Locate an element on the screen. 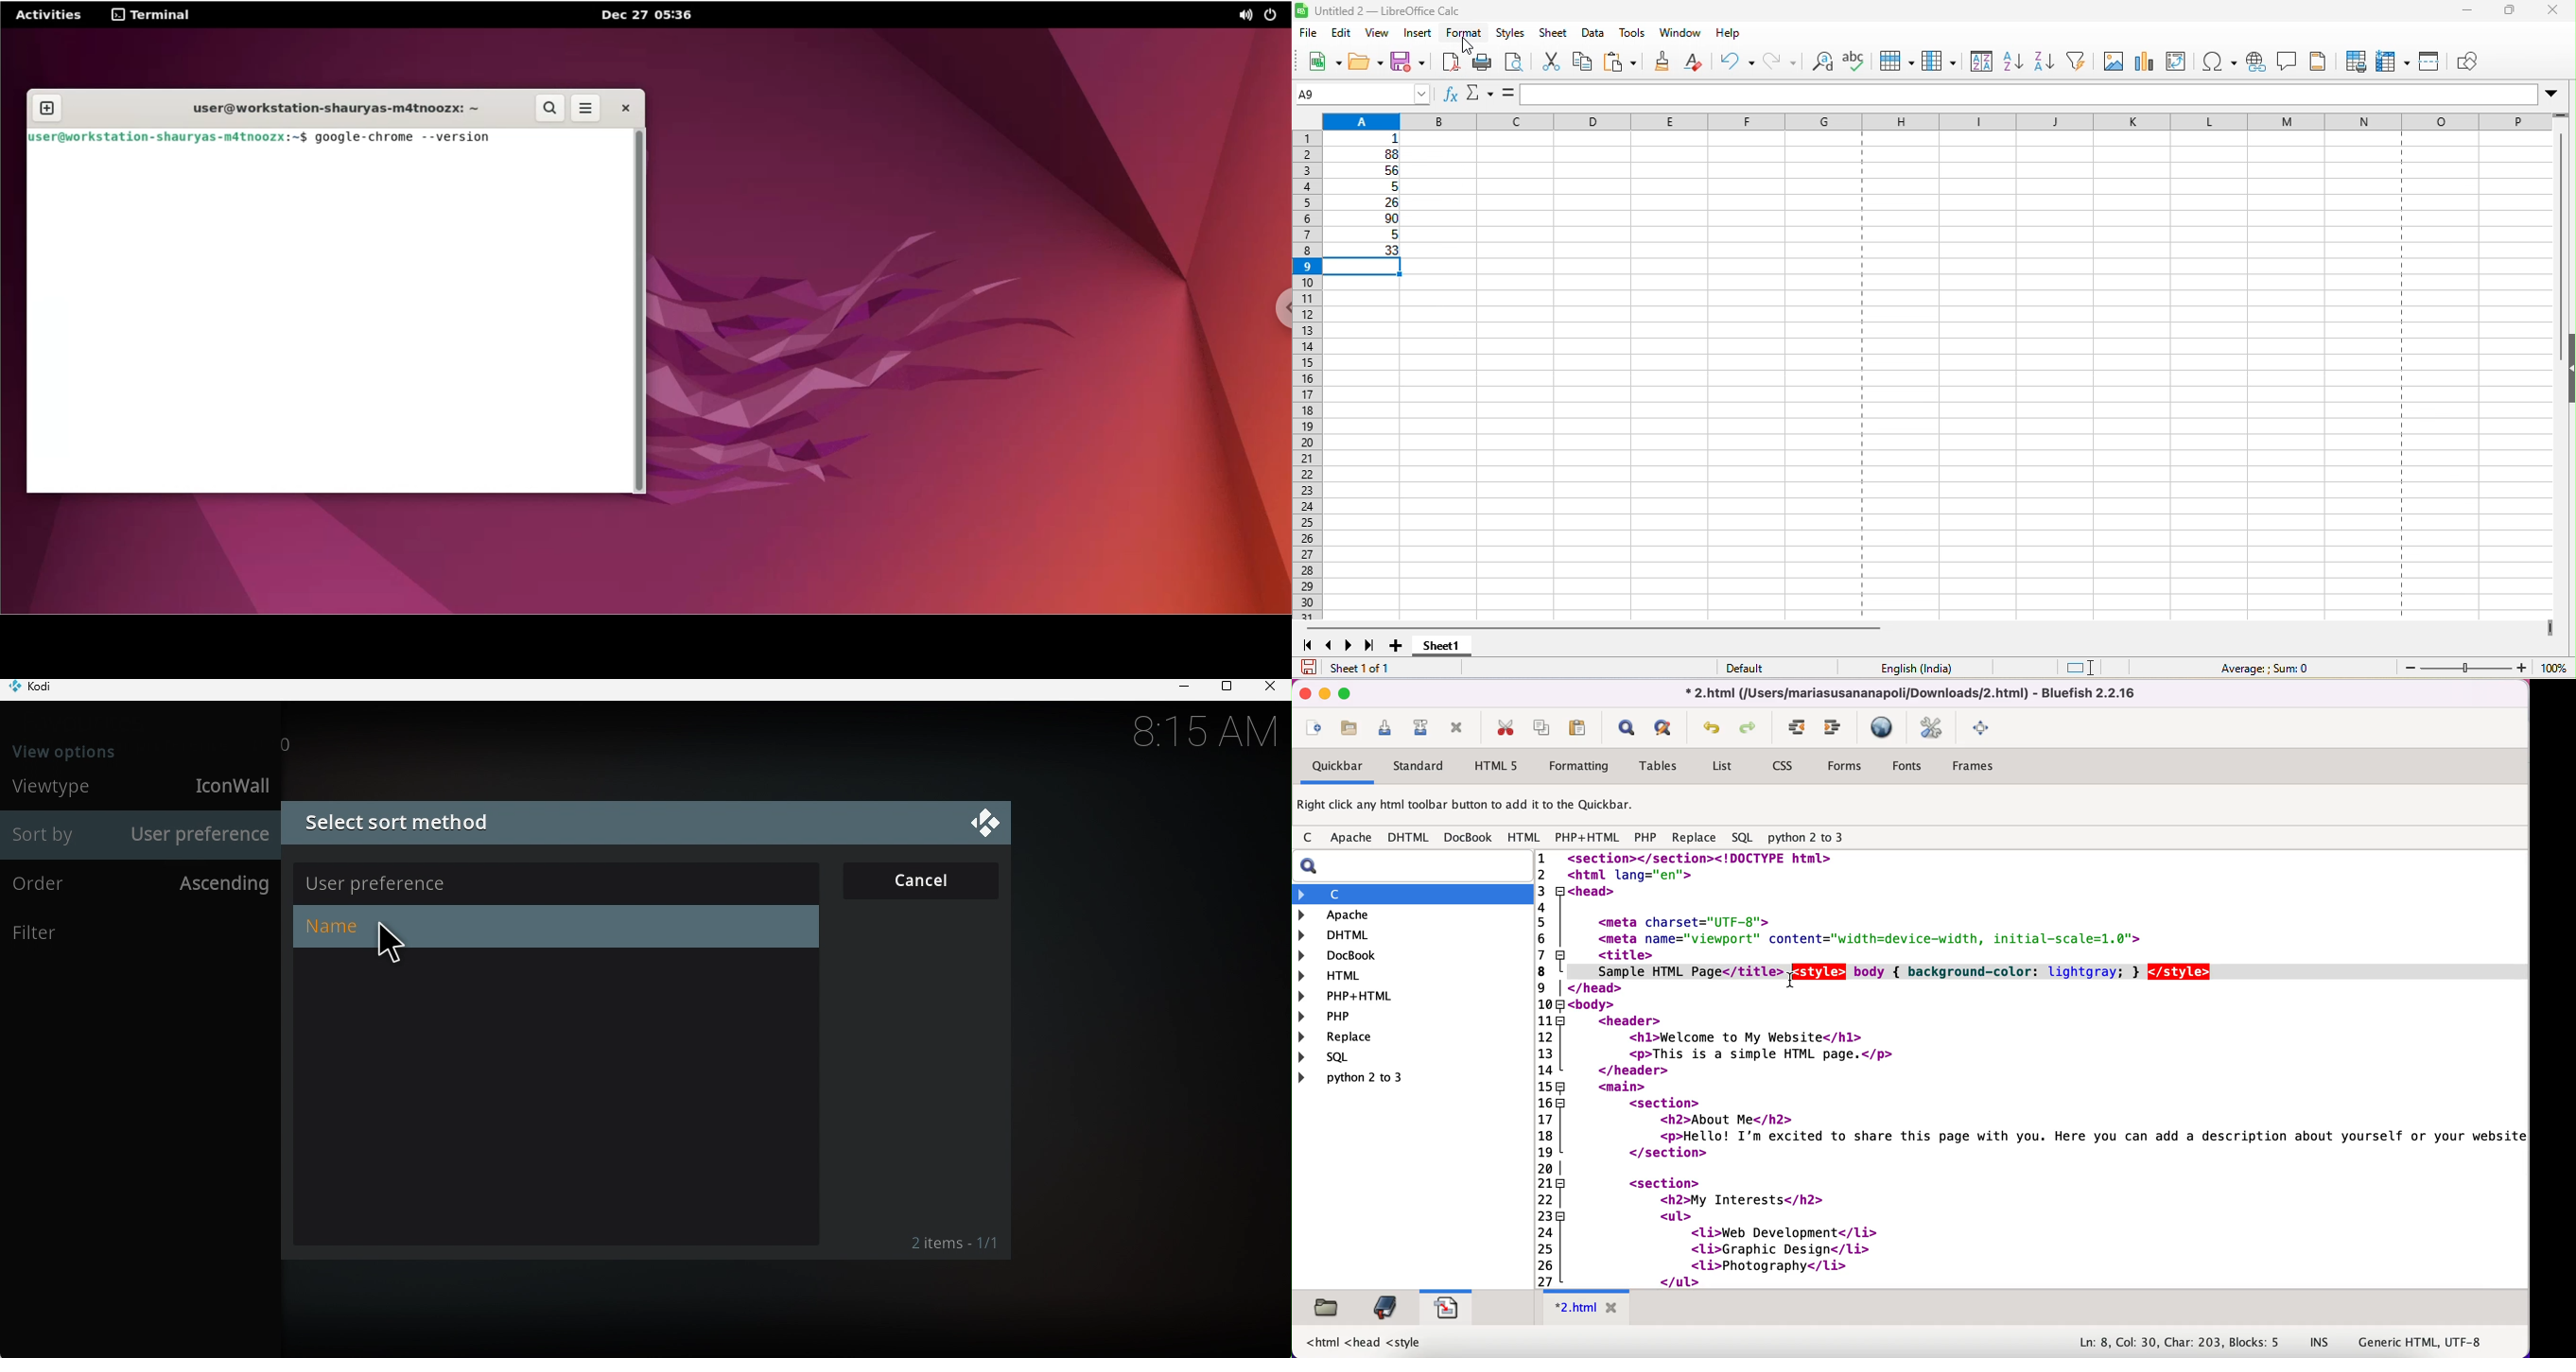 Image resolution: width=2576 pixels, height=1372 pixels. new is located at coordinates (1318, 60).